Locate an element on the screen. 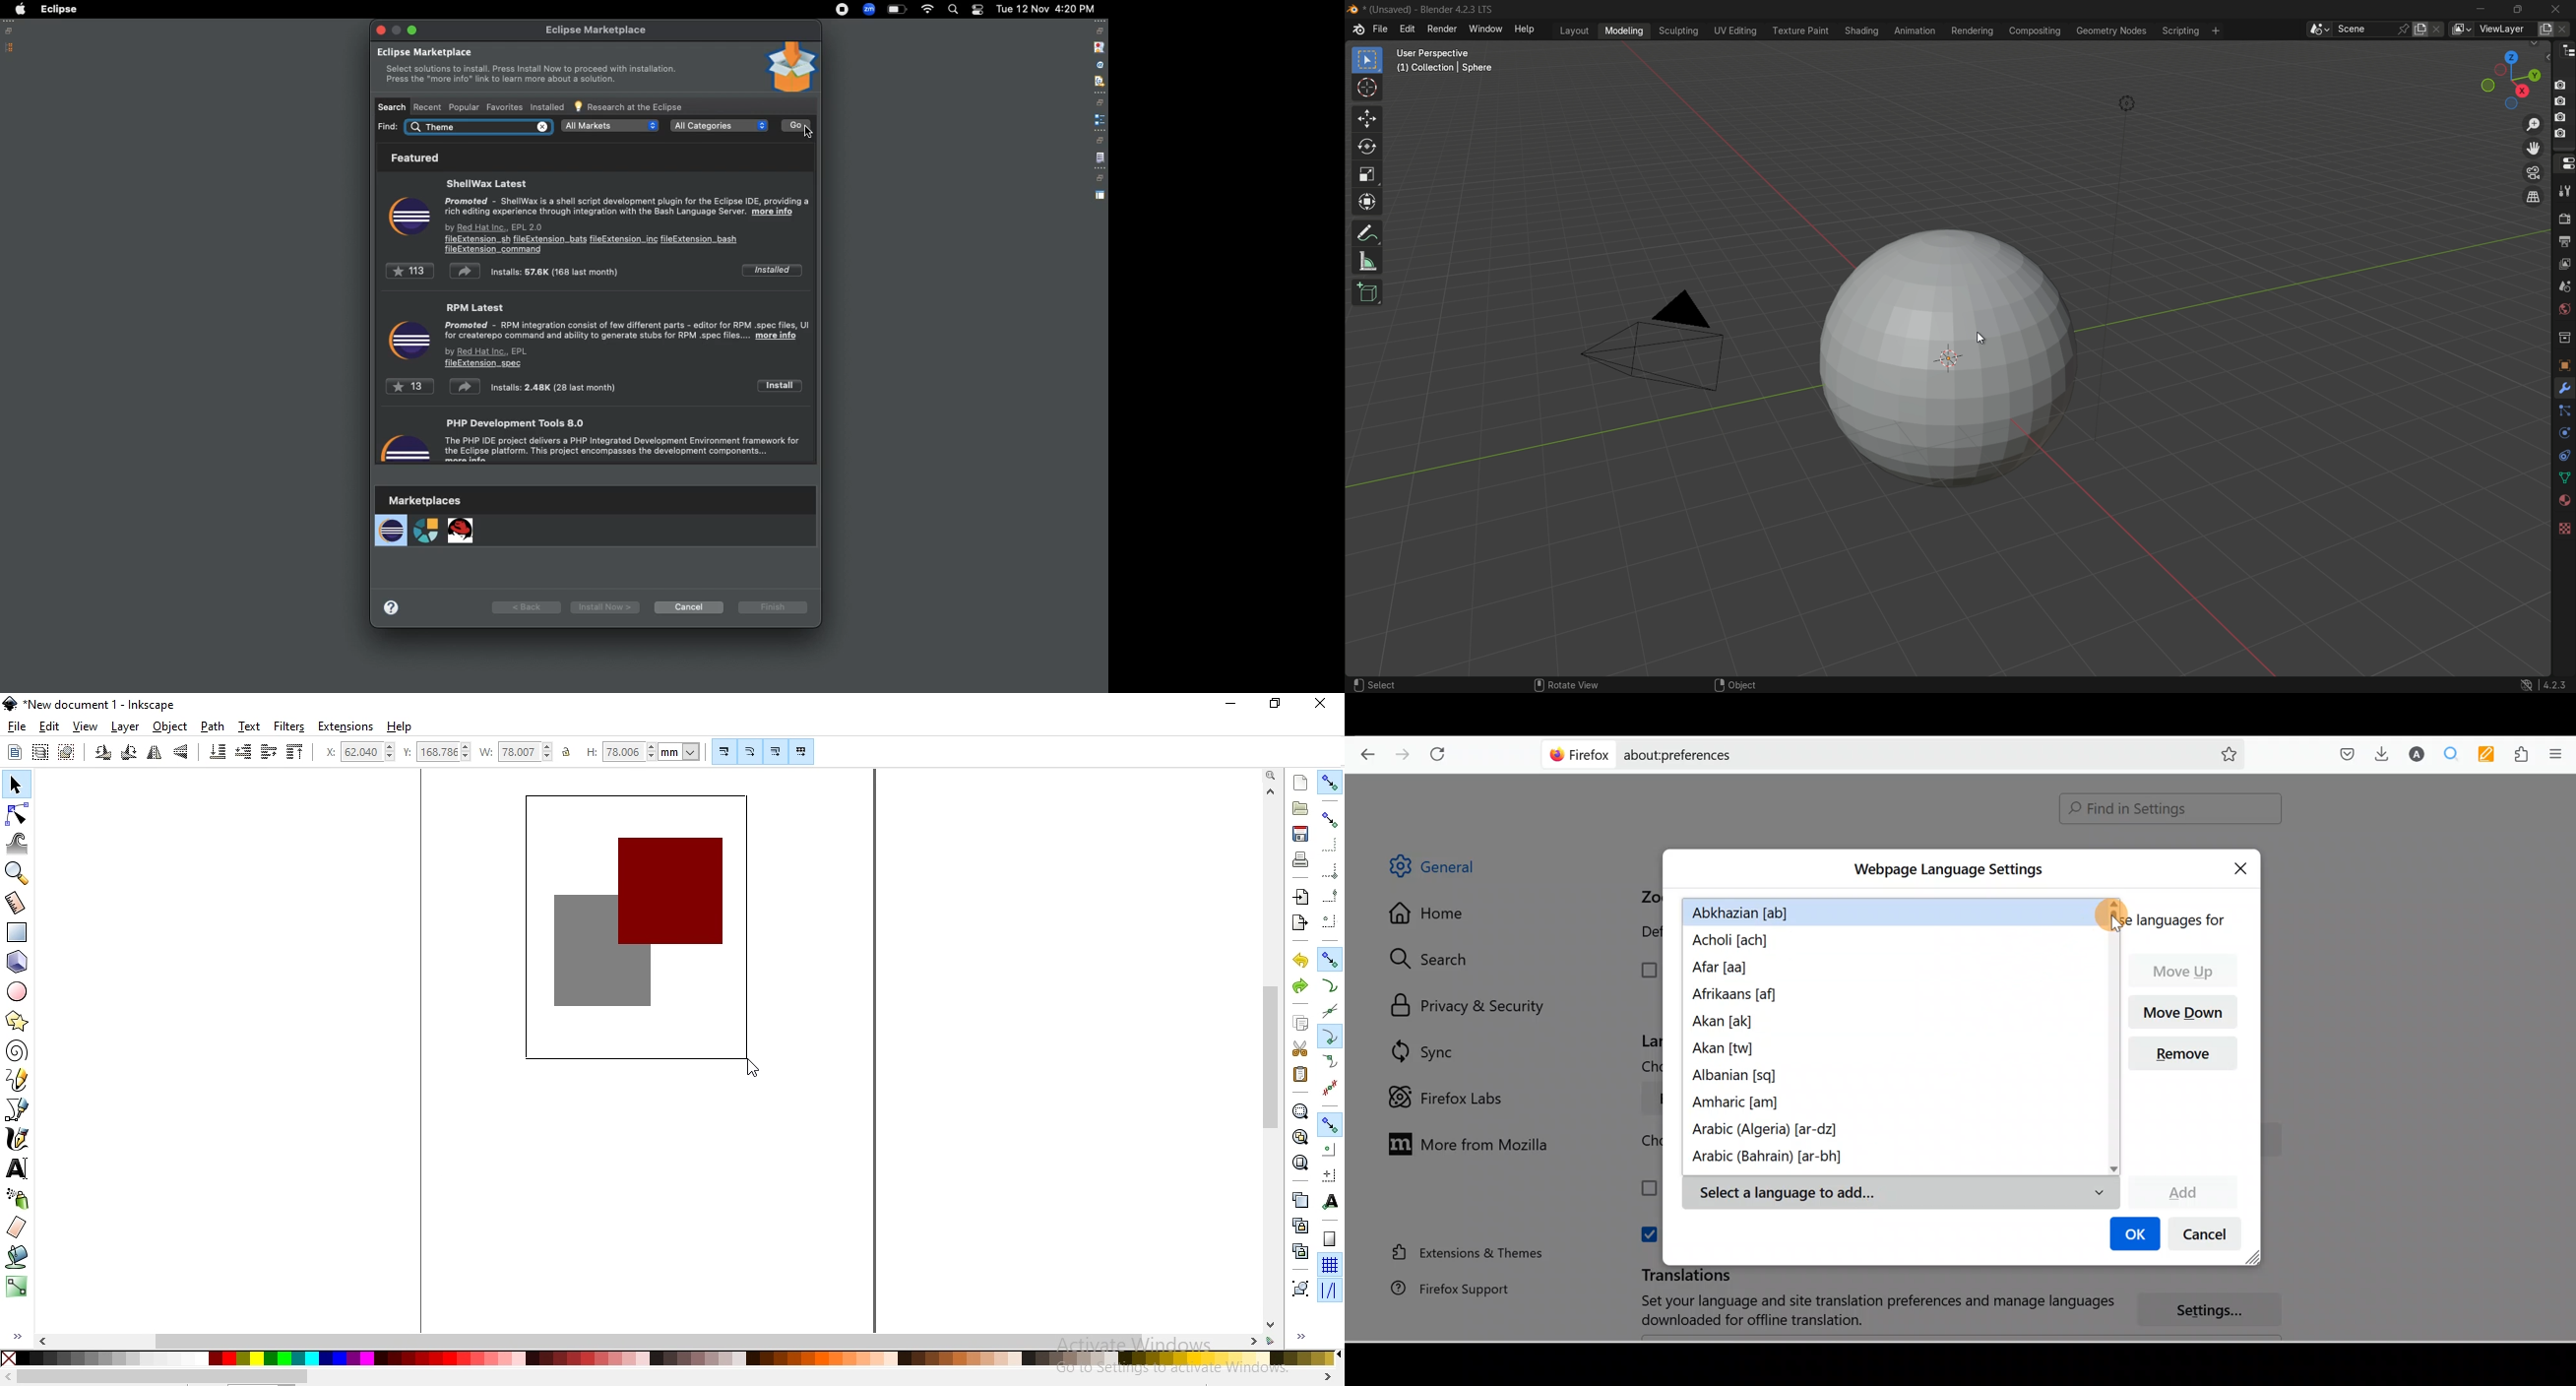  snap bounding box corners is located at coordinates (1329, 845).